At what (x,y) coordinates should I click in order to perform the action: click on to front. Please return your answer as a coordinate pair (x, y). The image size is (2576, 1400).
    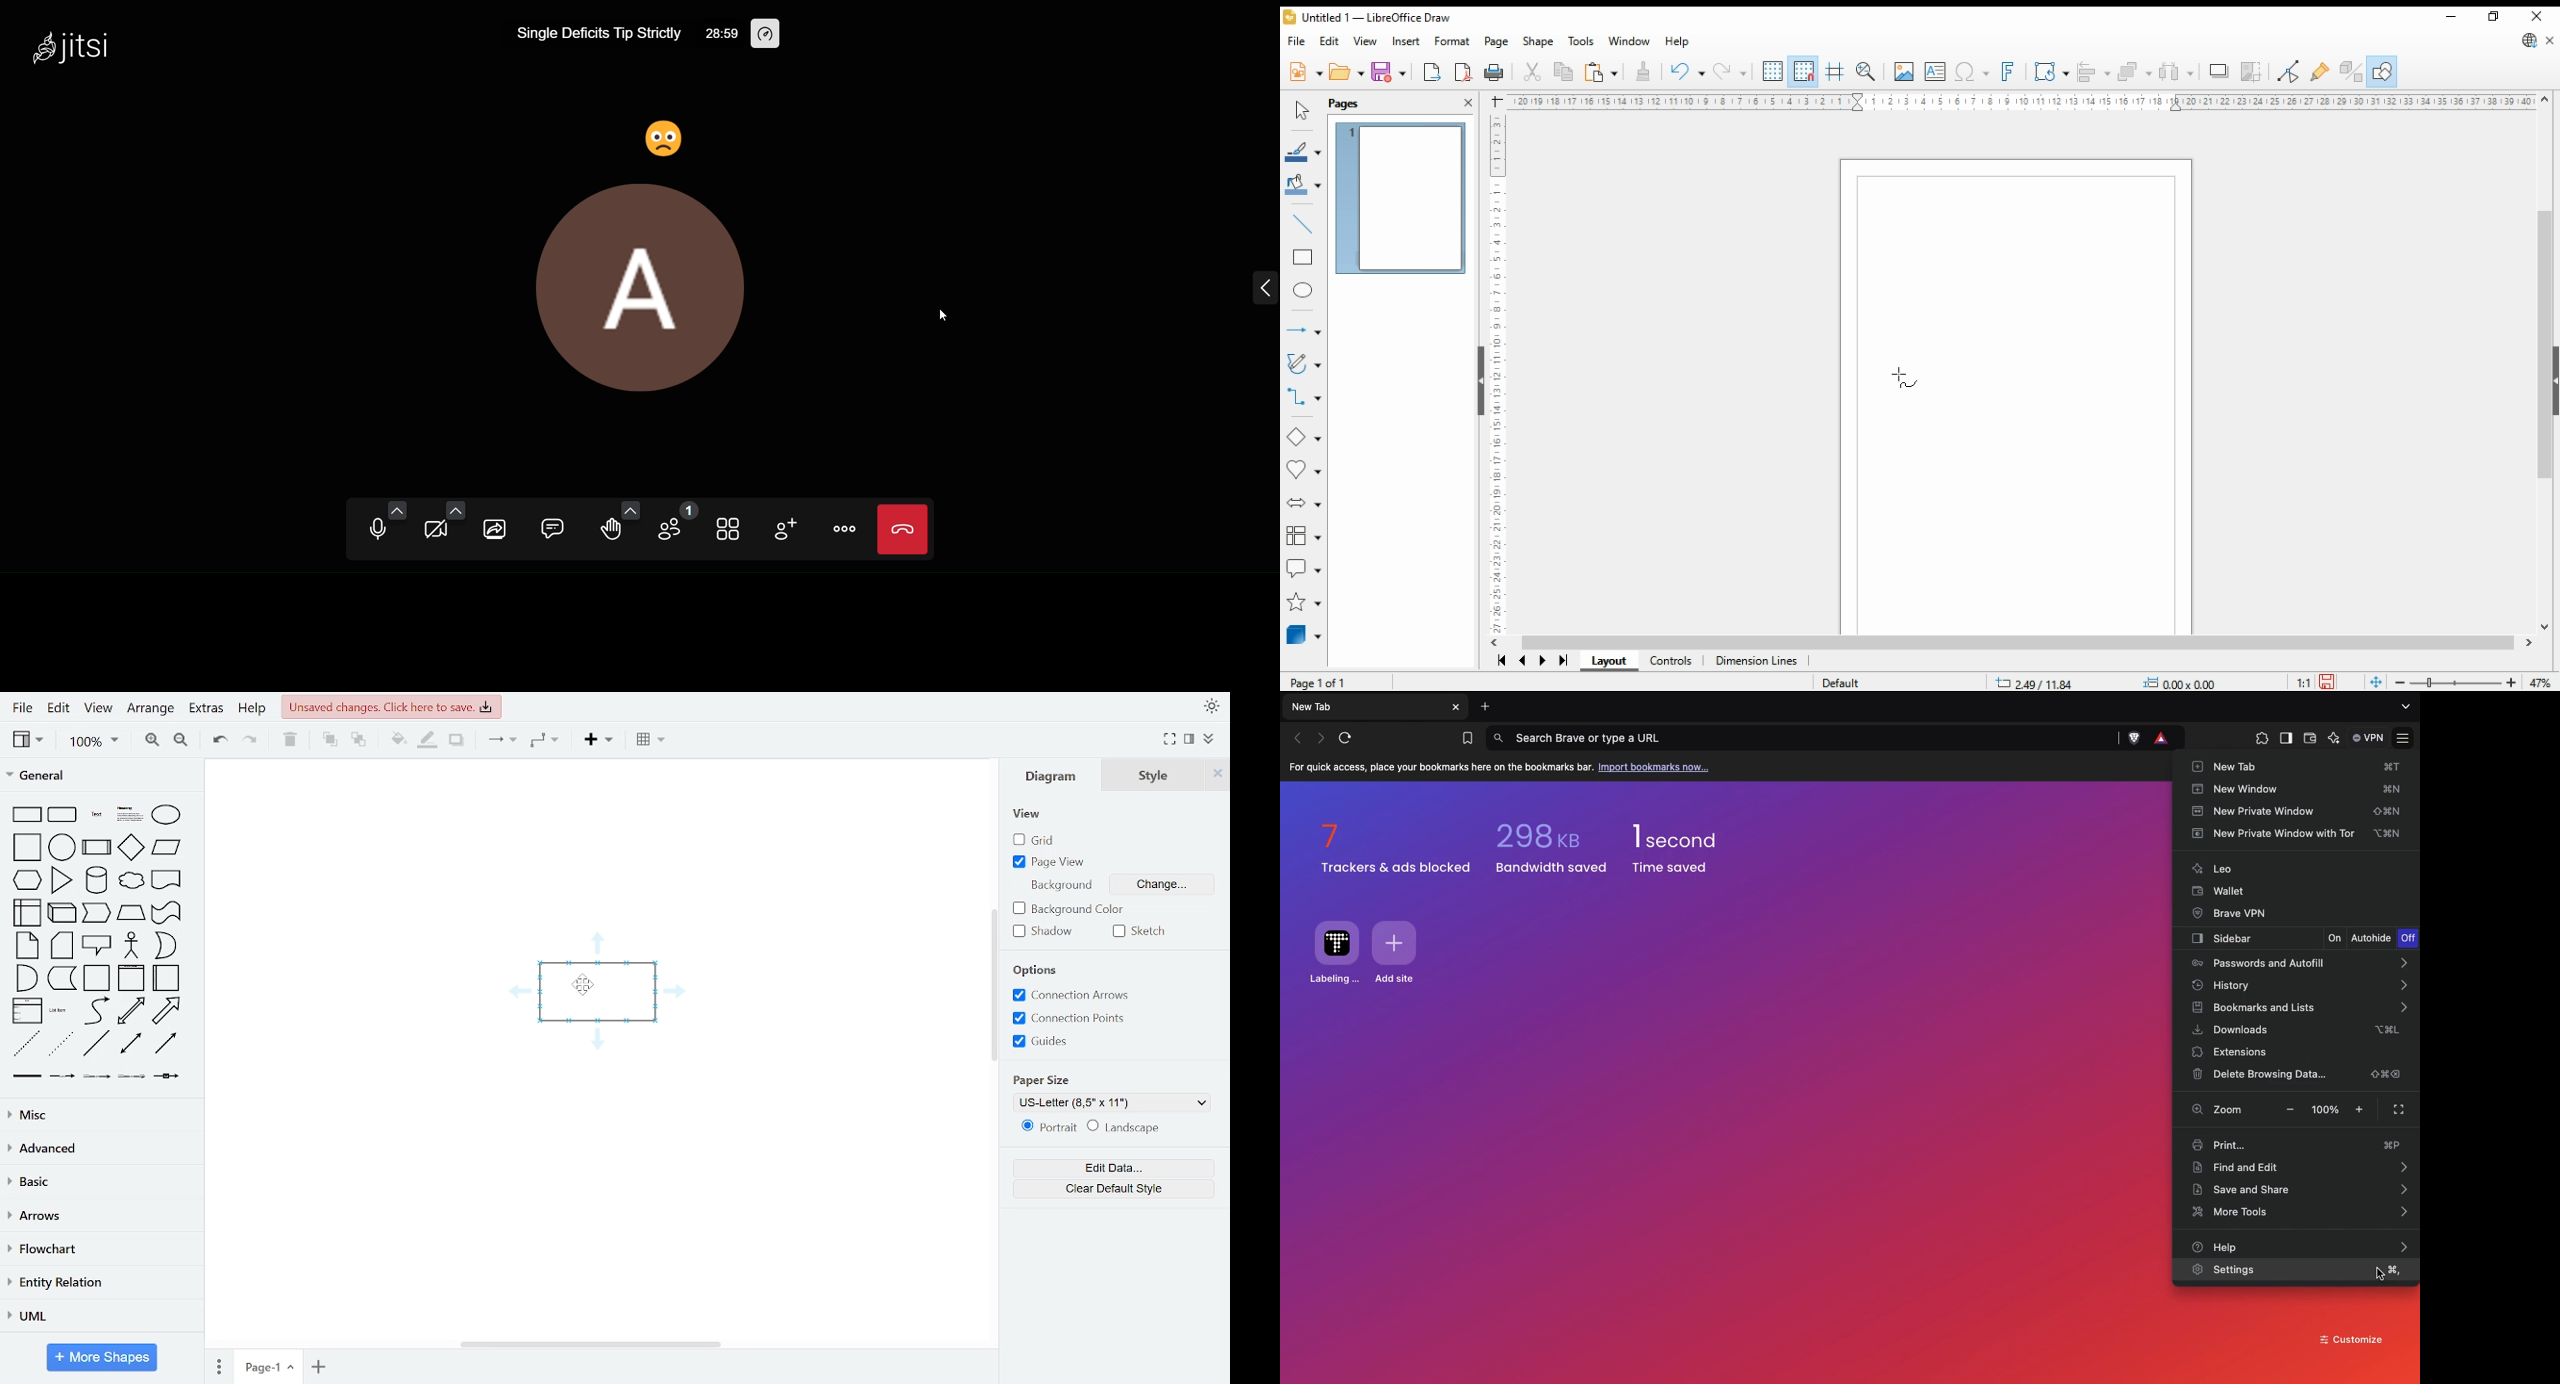
    Looking at the image, I should click on (329, 739).